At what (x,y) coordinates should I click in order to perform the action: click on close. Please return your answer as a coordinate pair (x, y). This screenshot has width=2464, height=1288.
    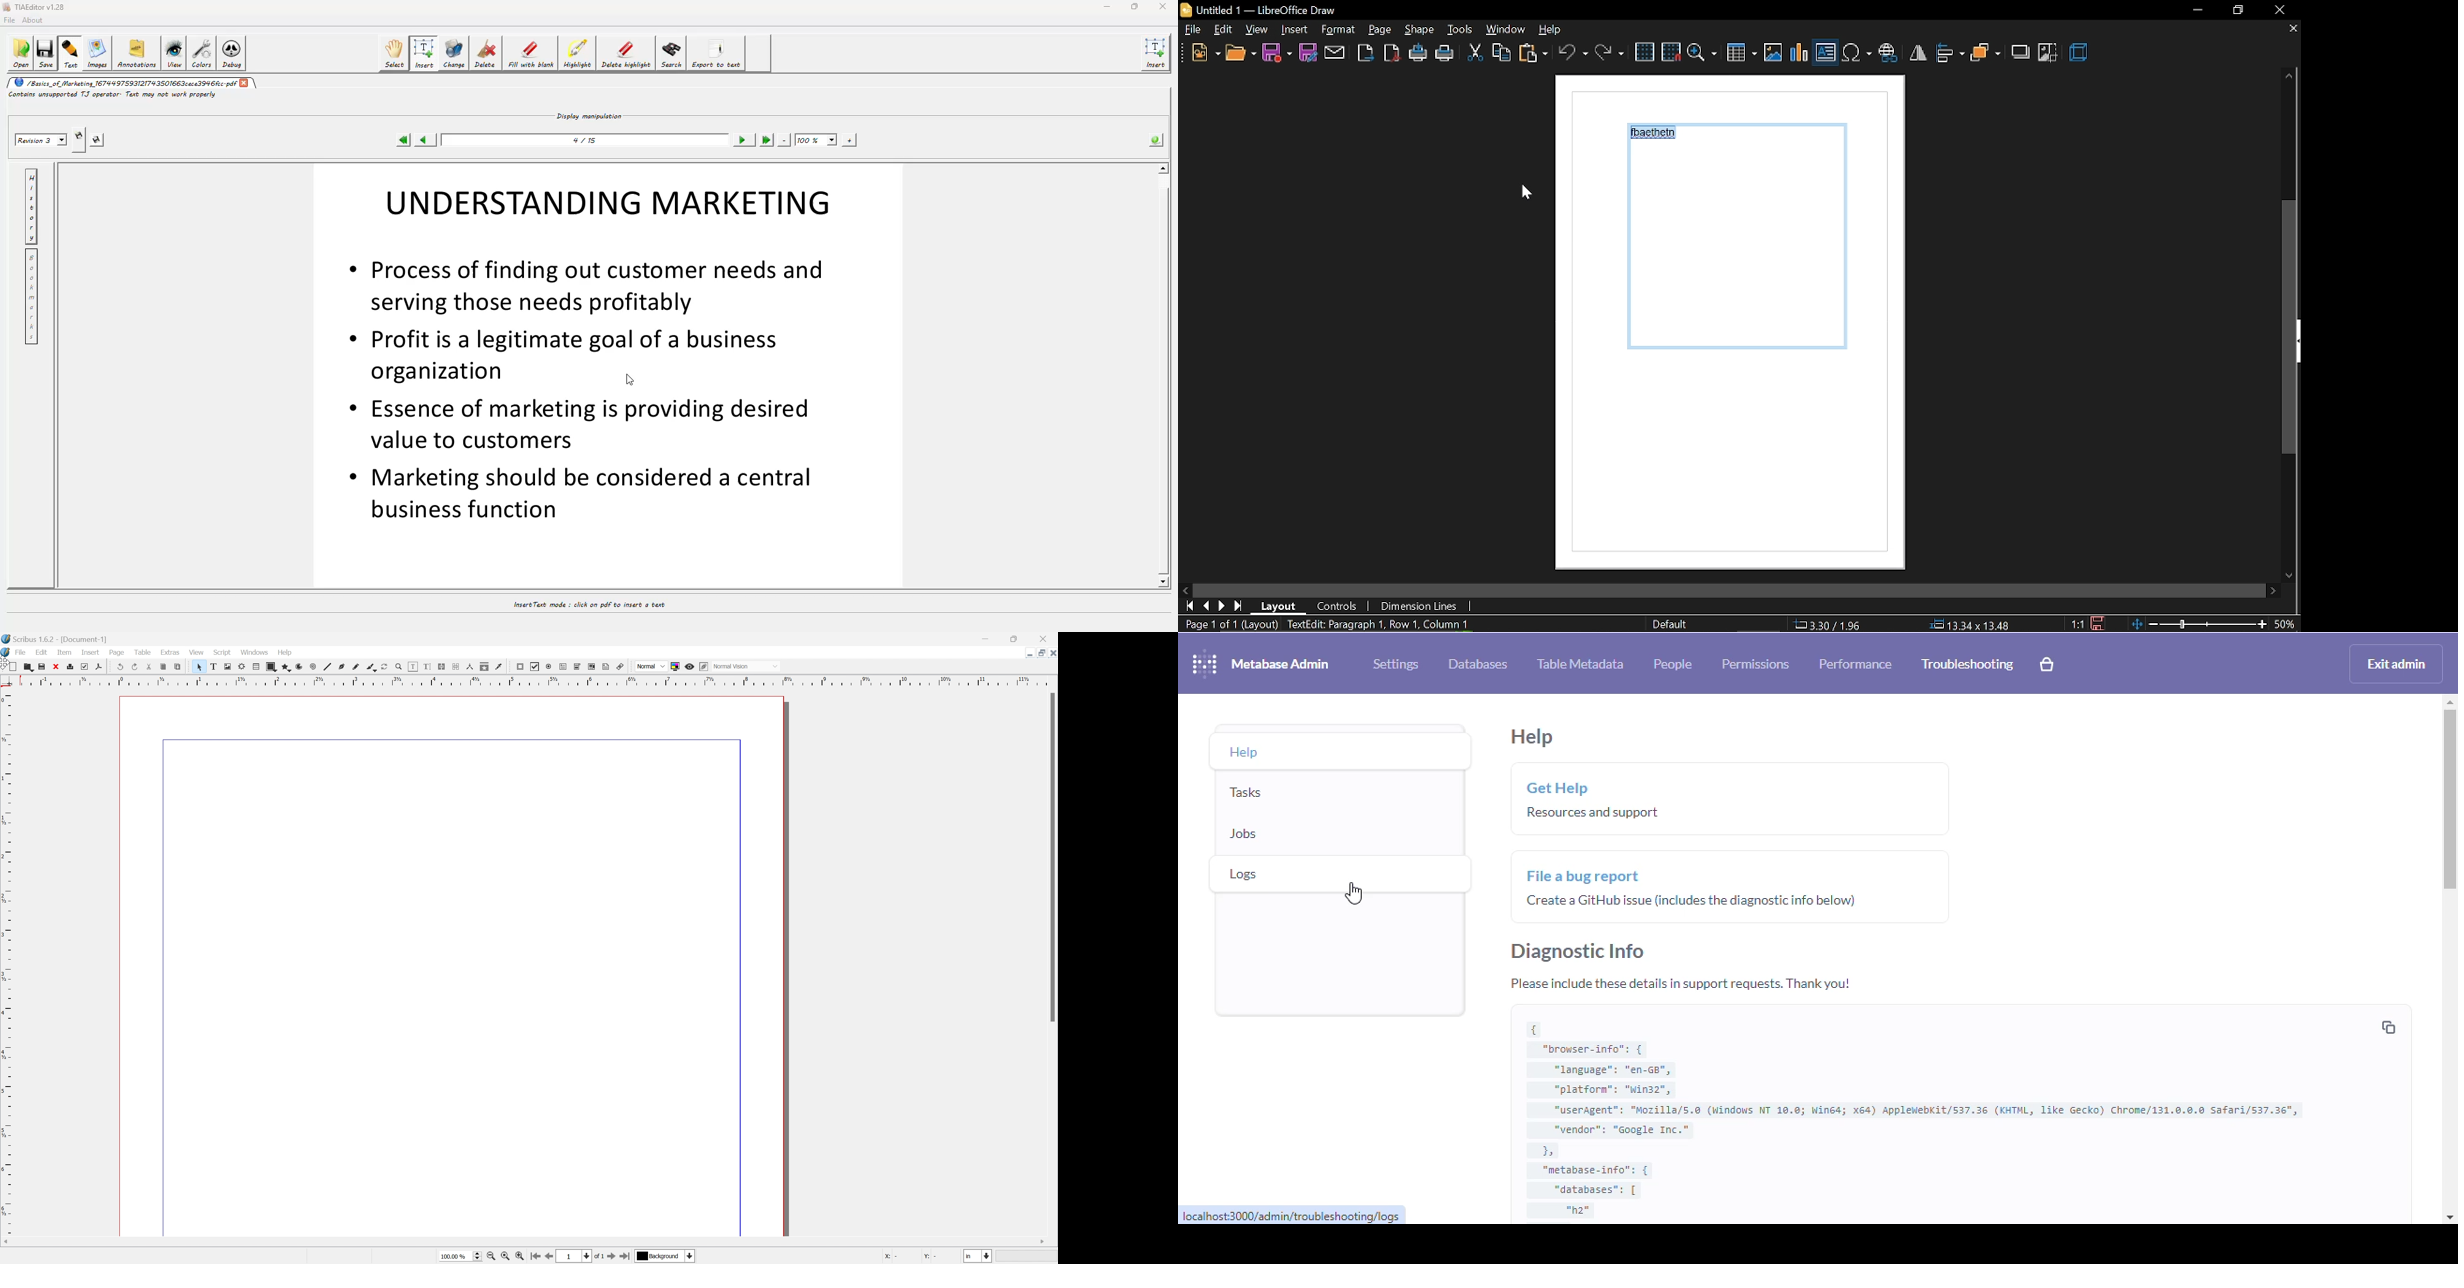
    Looking at the image, I should click on (55, 666).